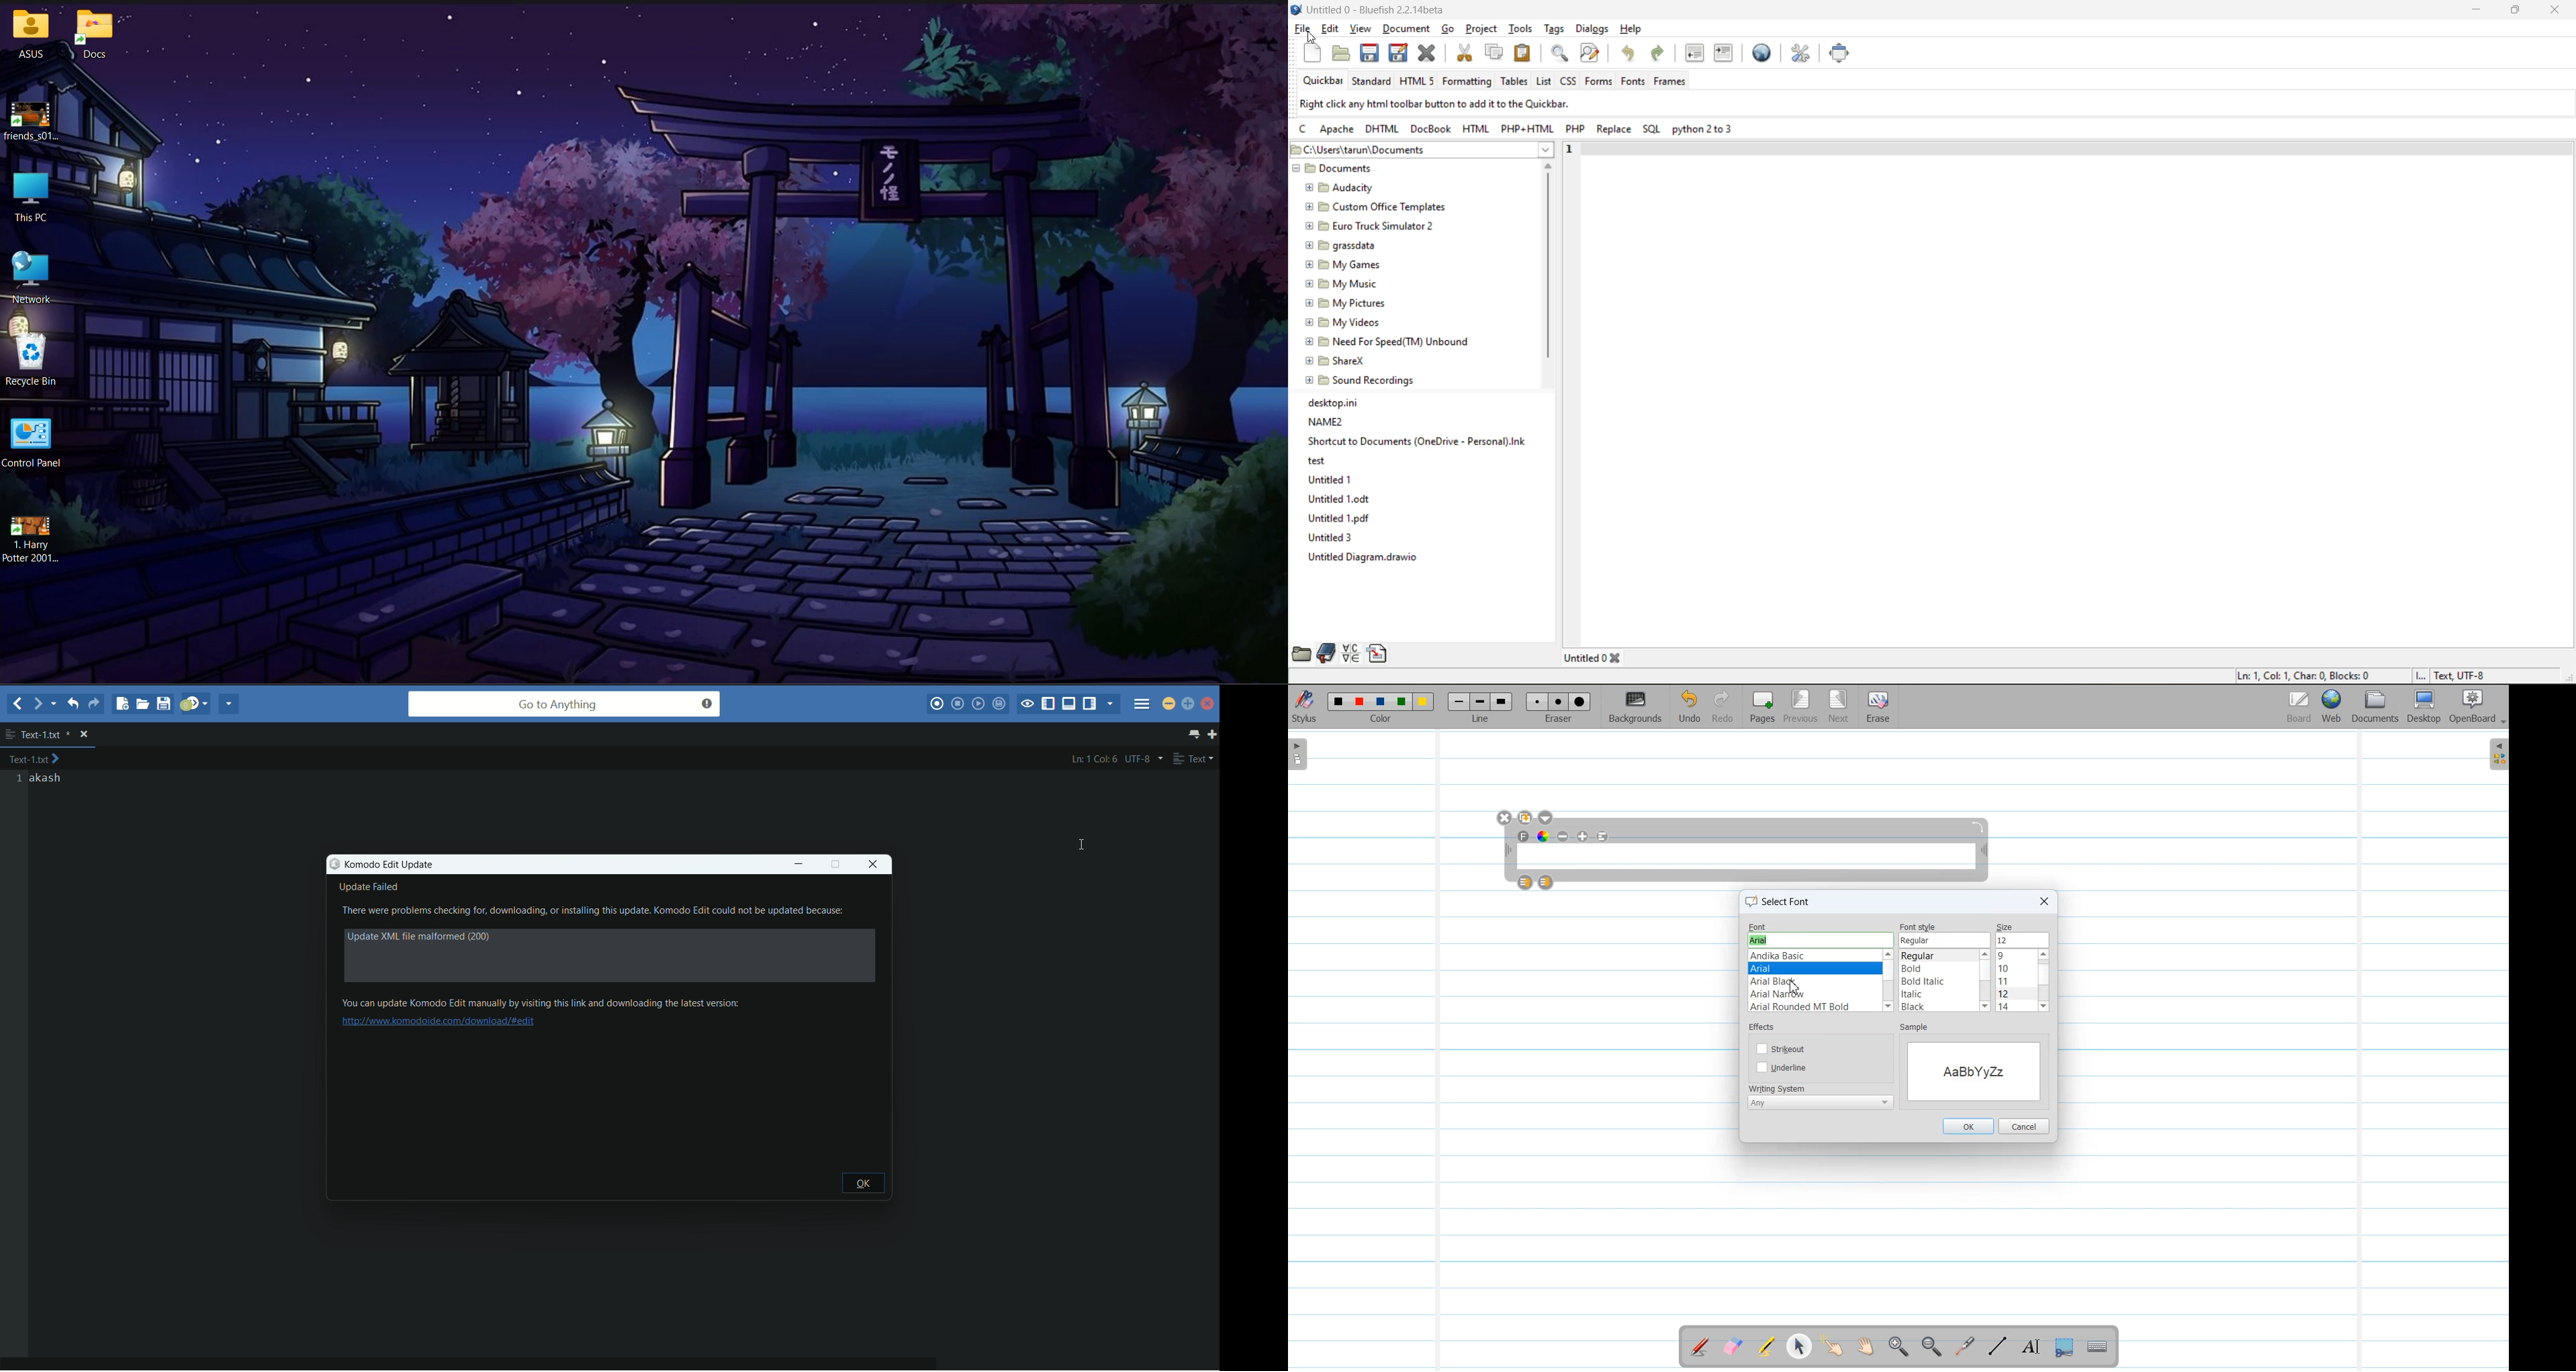 The width and height of the screenshot is (2576, 1372). Describe the element at coordinates (1569, 81) in the screenshot. I see `css` at that location.